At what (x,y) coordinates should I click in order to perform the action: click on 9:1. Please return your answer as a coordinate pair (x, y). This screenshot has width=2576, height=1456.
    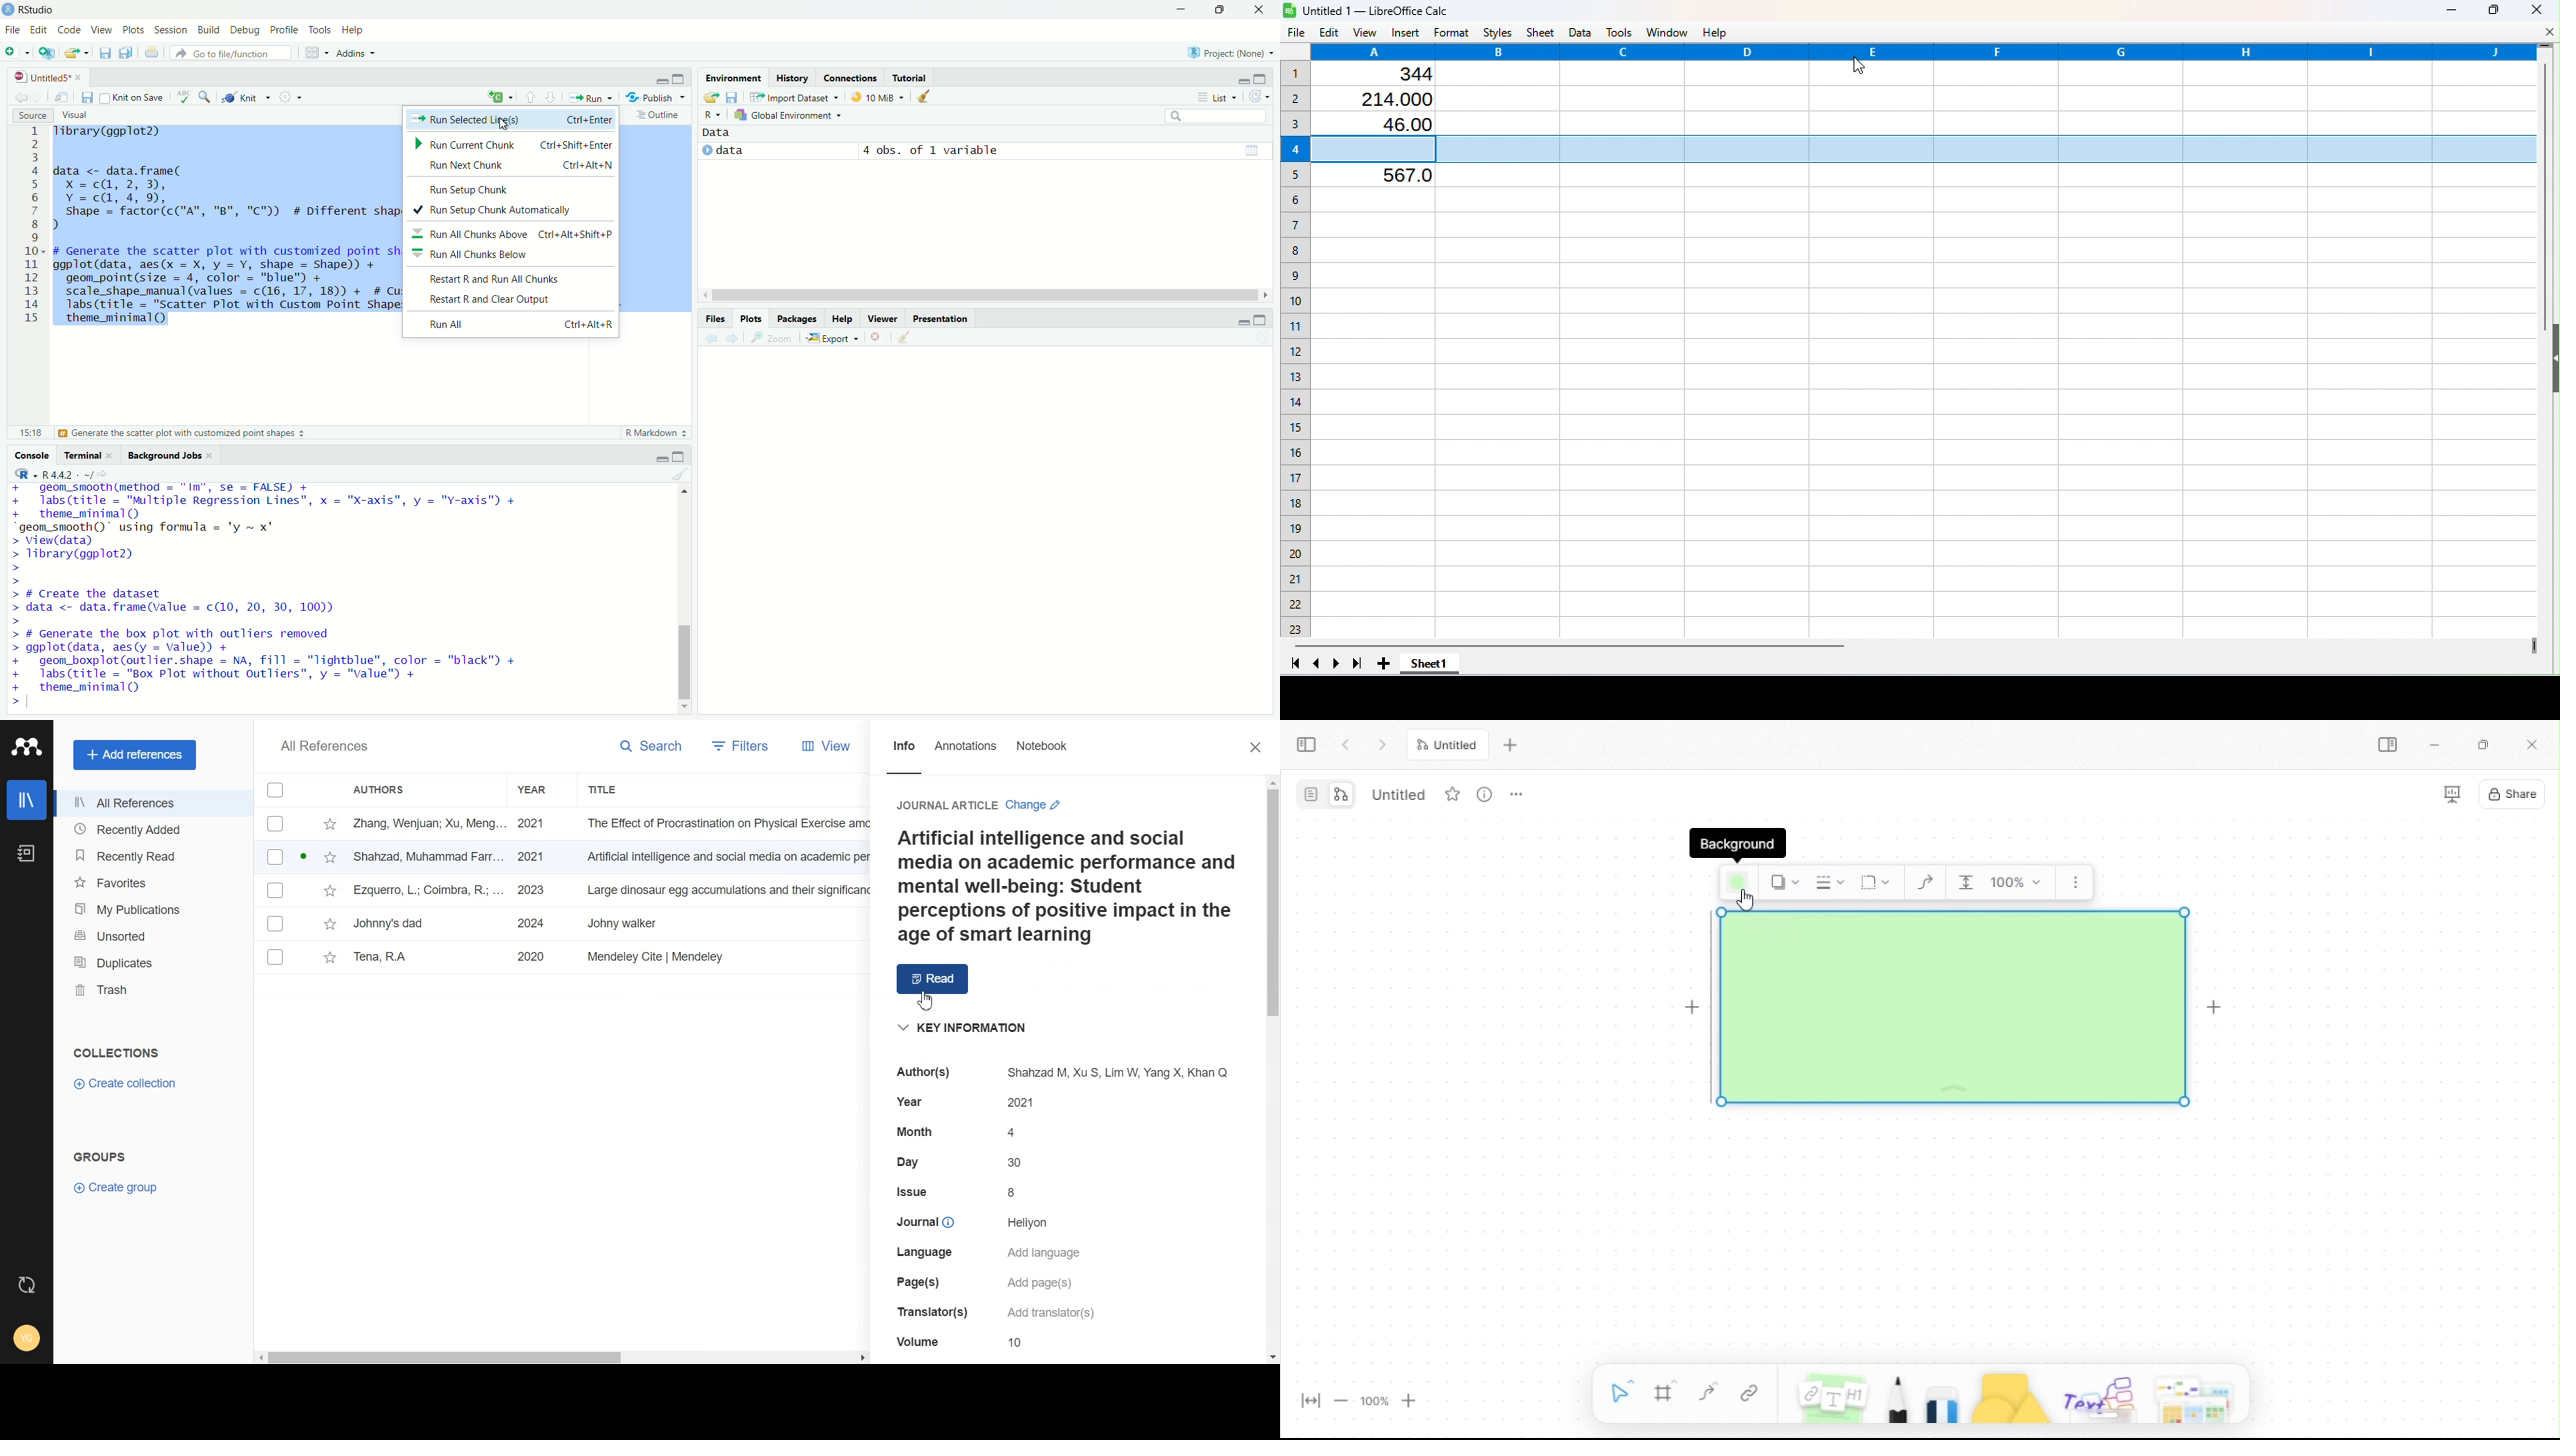
    Looking at the image, I should click on (29, 433).